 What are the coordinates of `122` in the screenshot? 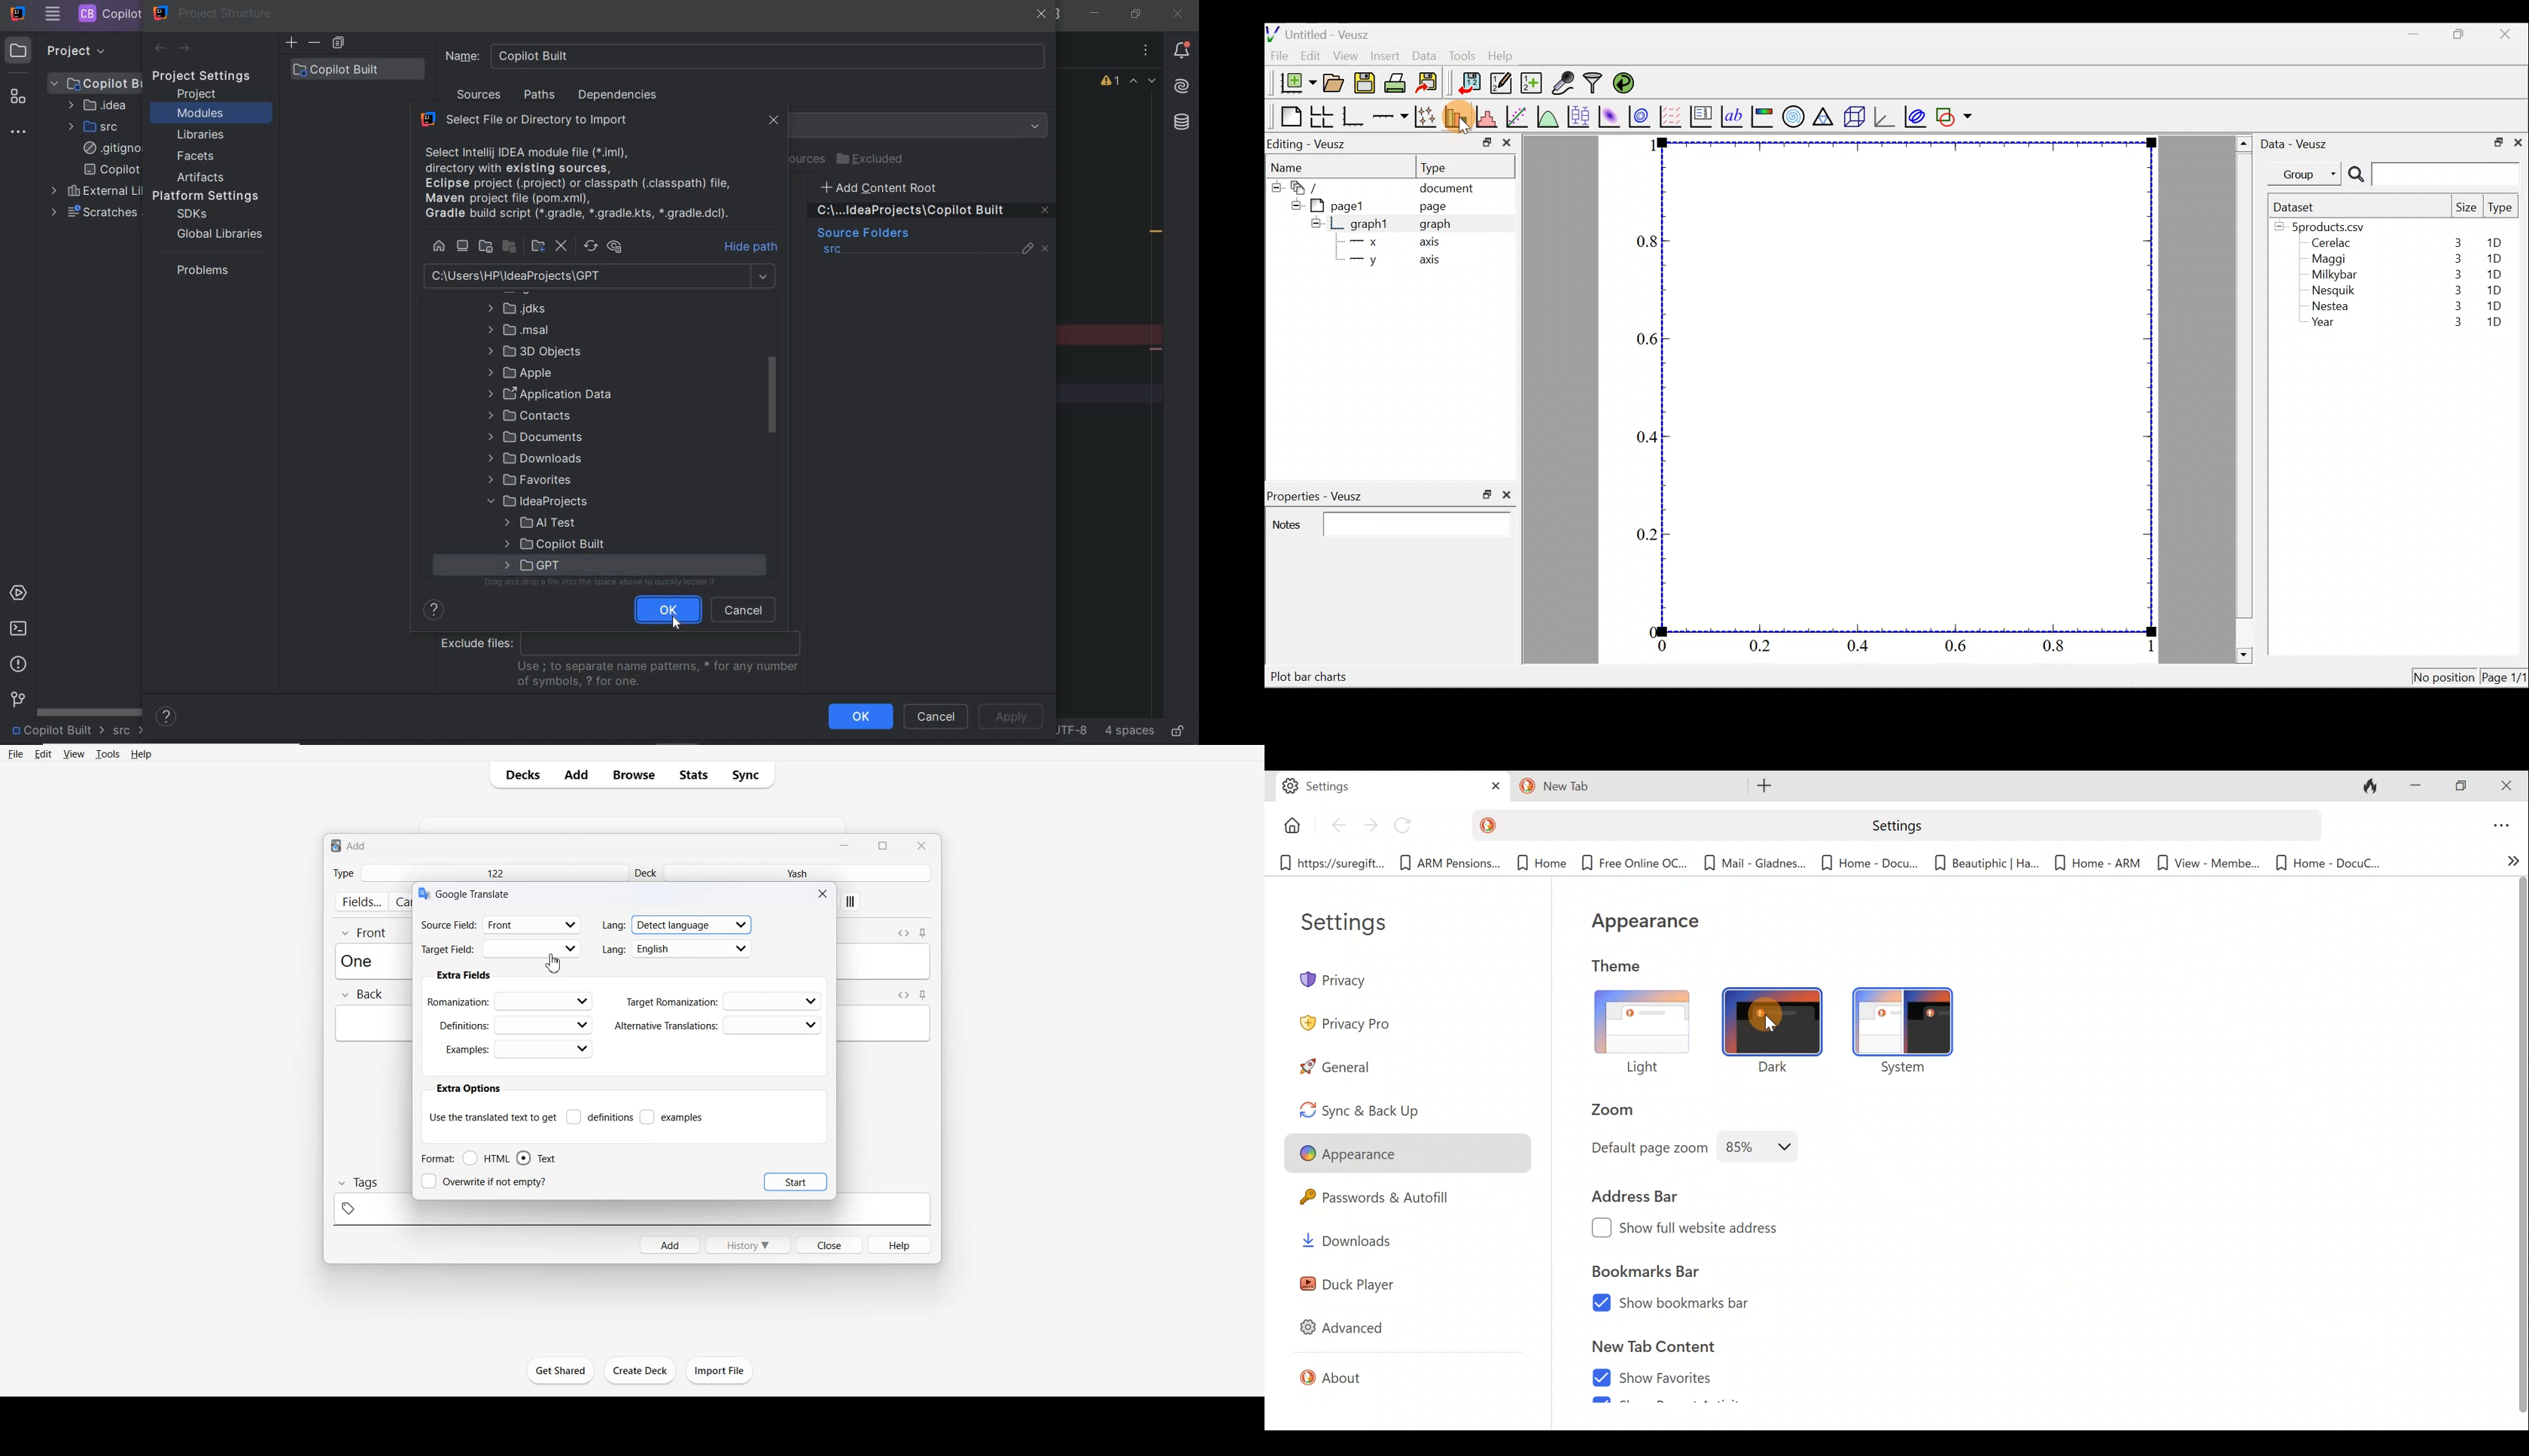 It's located at (494, 873).